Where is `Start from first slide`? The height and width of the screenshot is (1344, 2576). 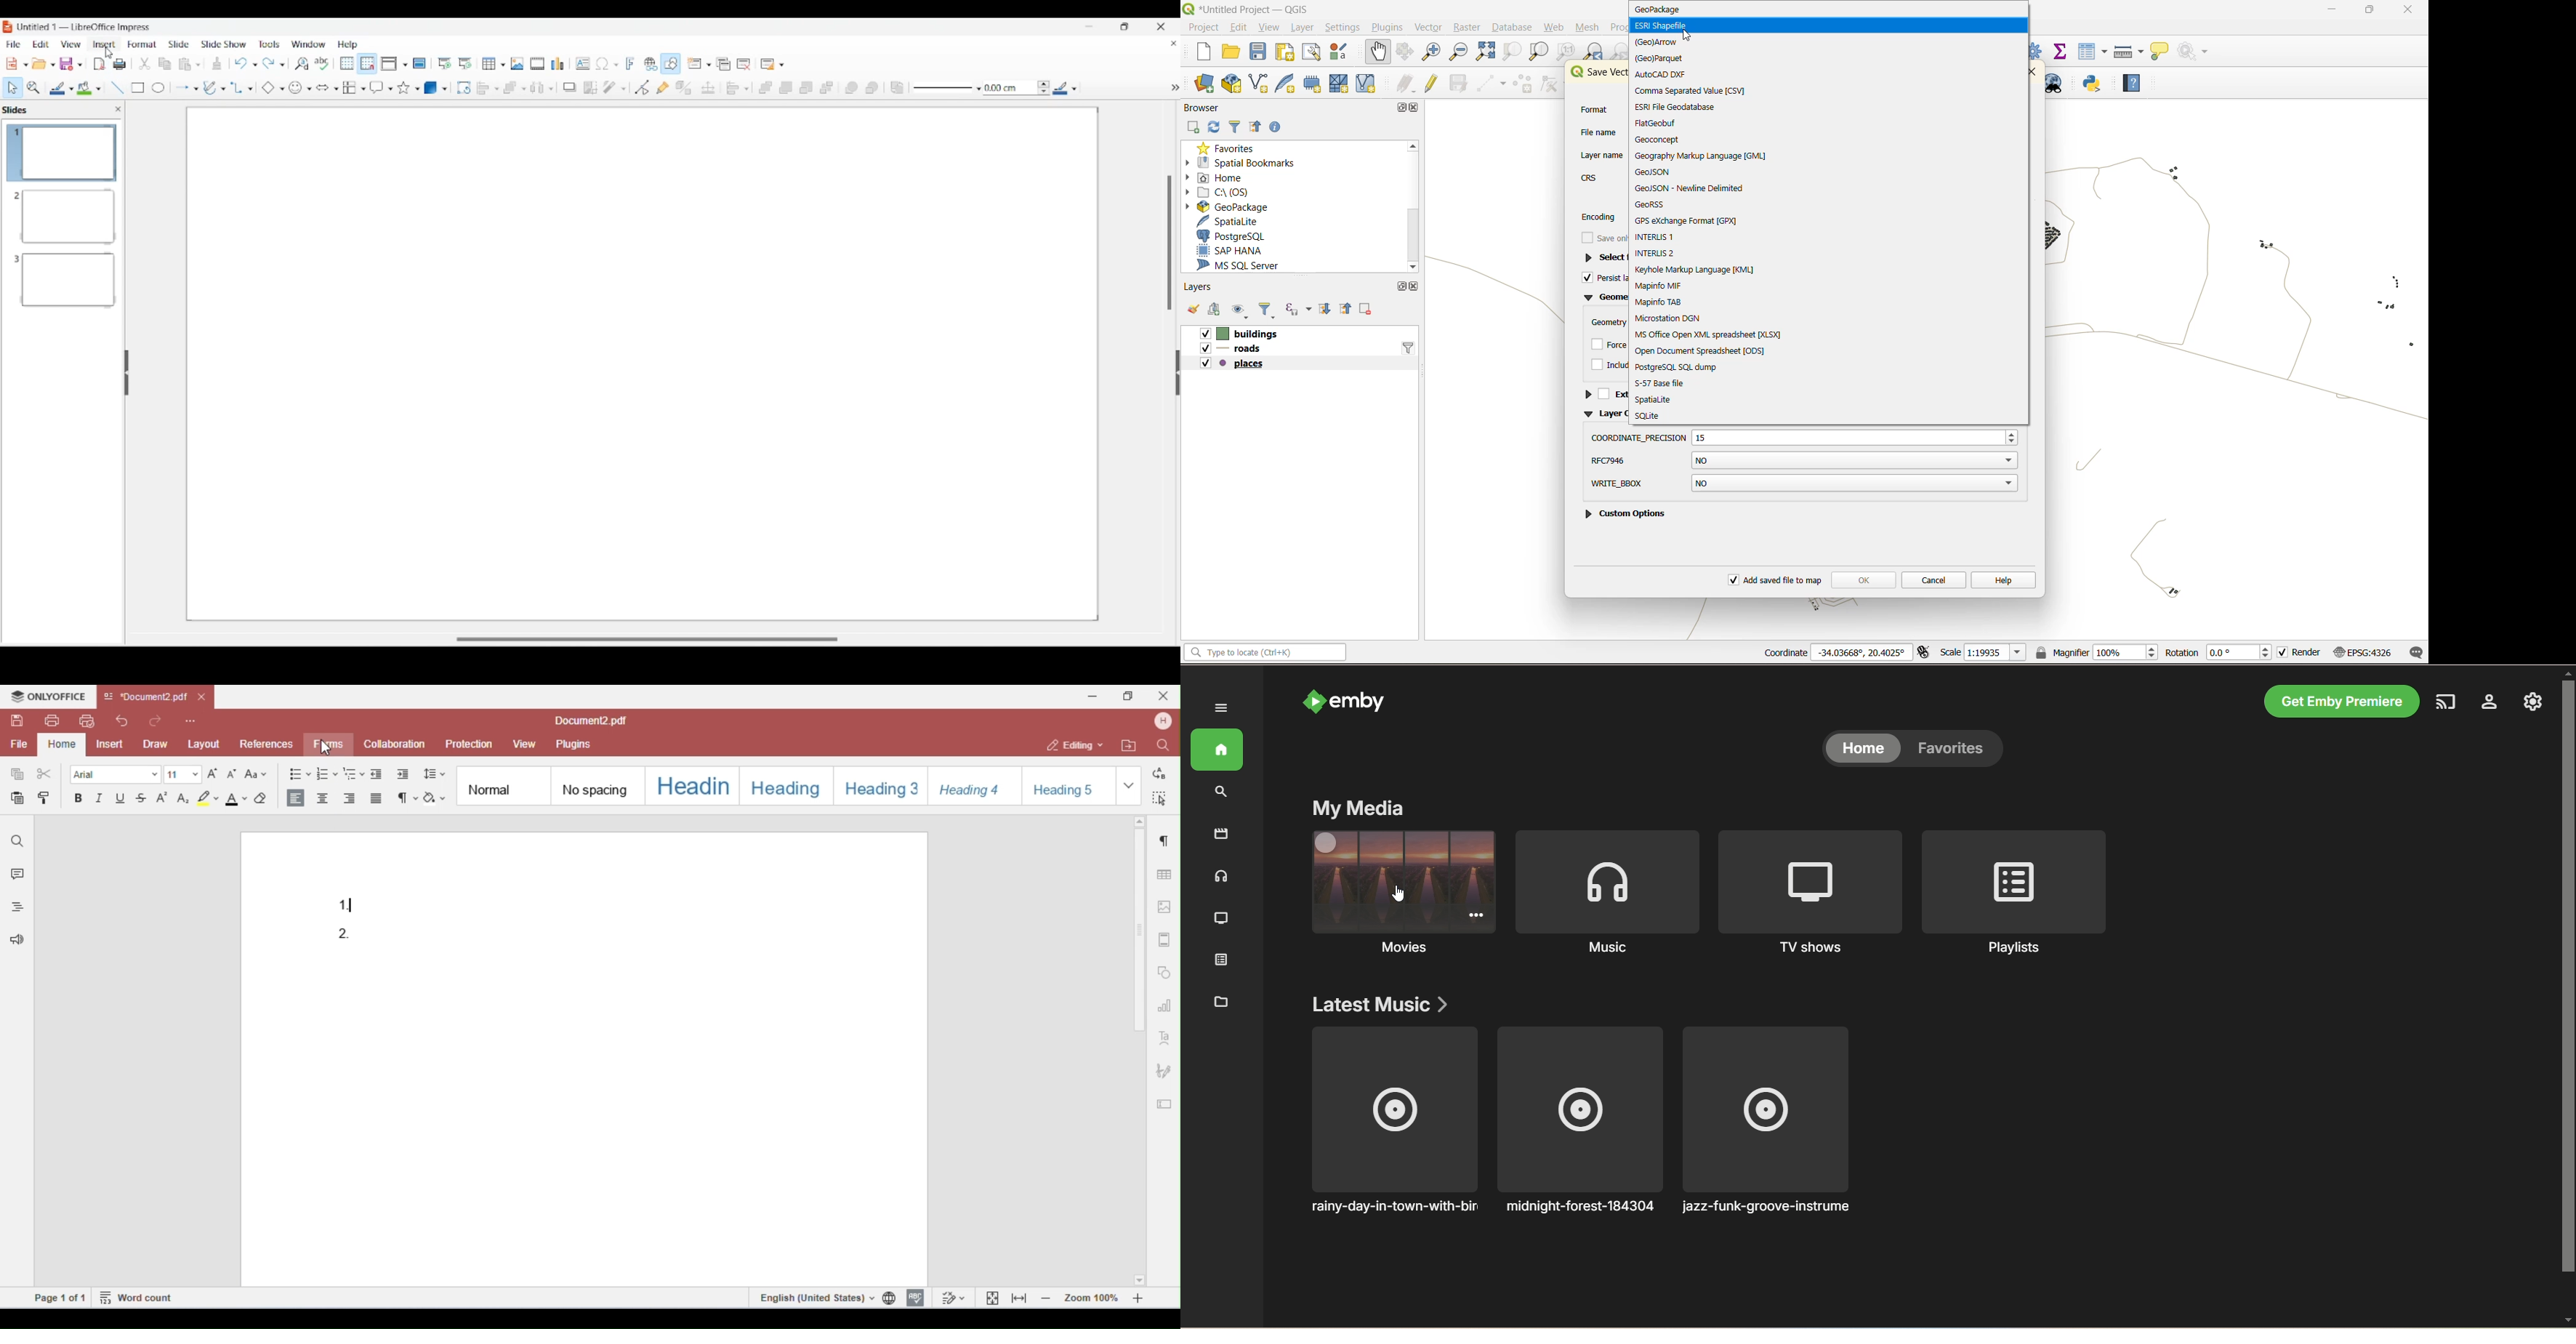
Start from first slide is located at coordinates (445, 63).